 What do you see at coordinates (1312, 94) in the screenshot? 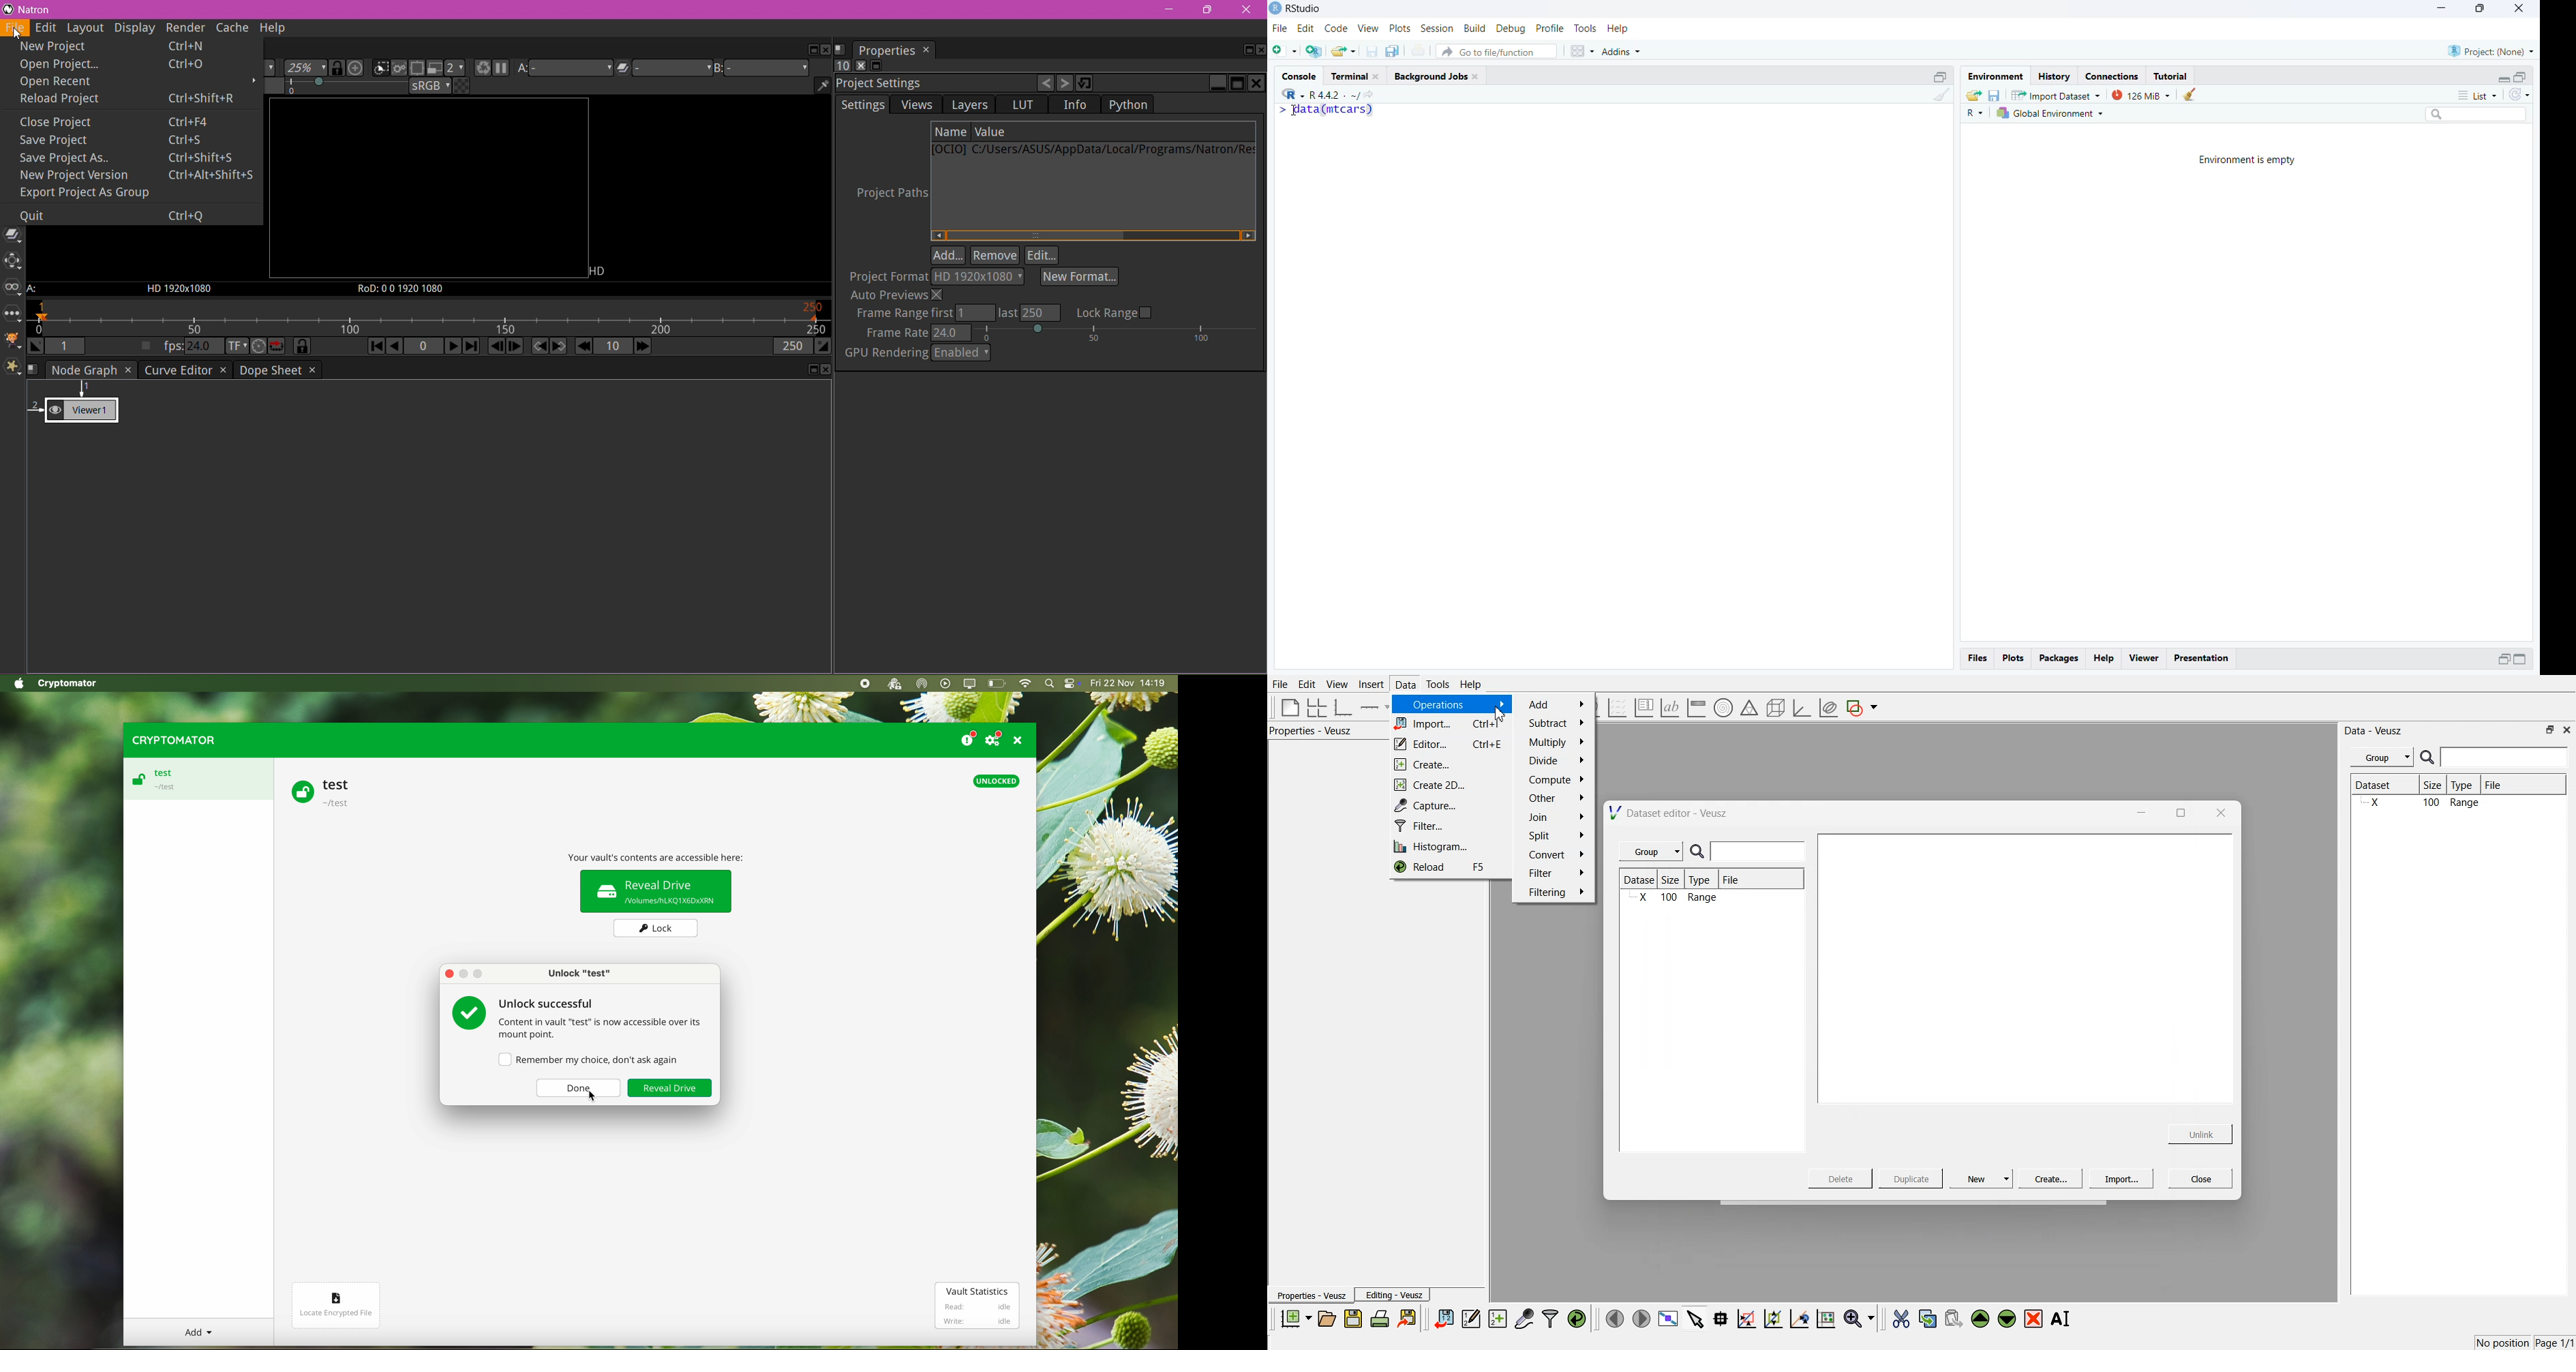
I see `R 4.4.2.` at bounding box center [1312, 94].